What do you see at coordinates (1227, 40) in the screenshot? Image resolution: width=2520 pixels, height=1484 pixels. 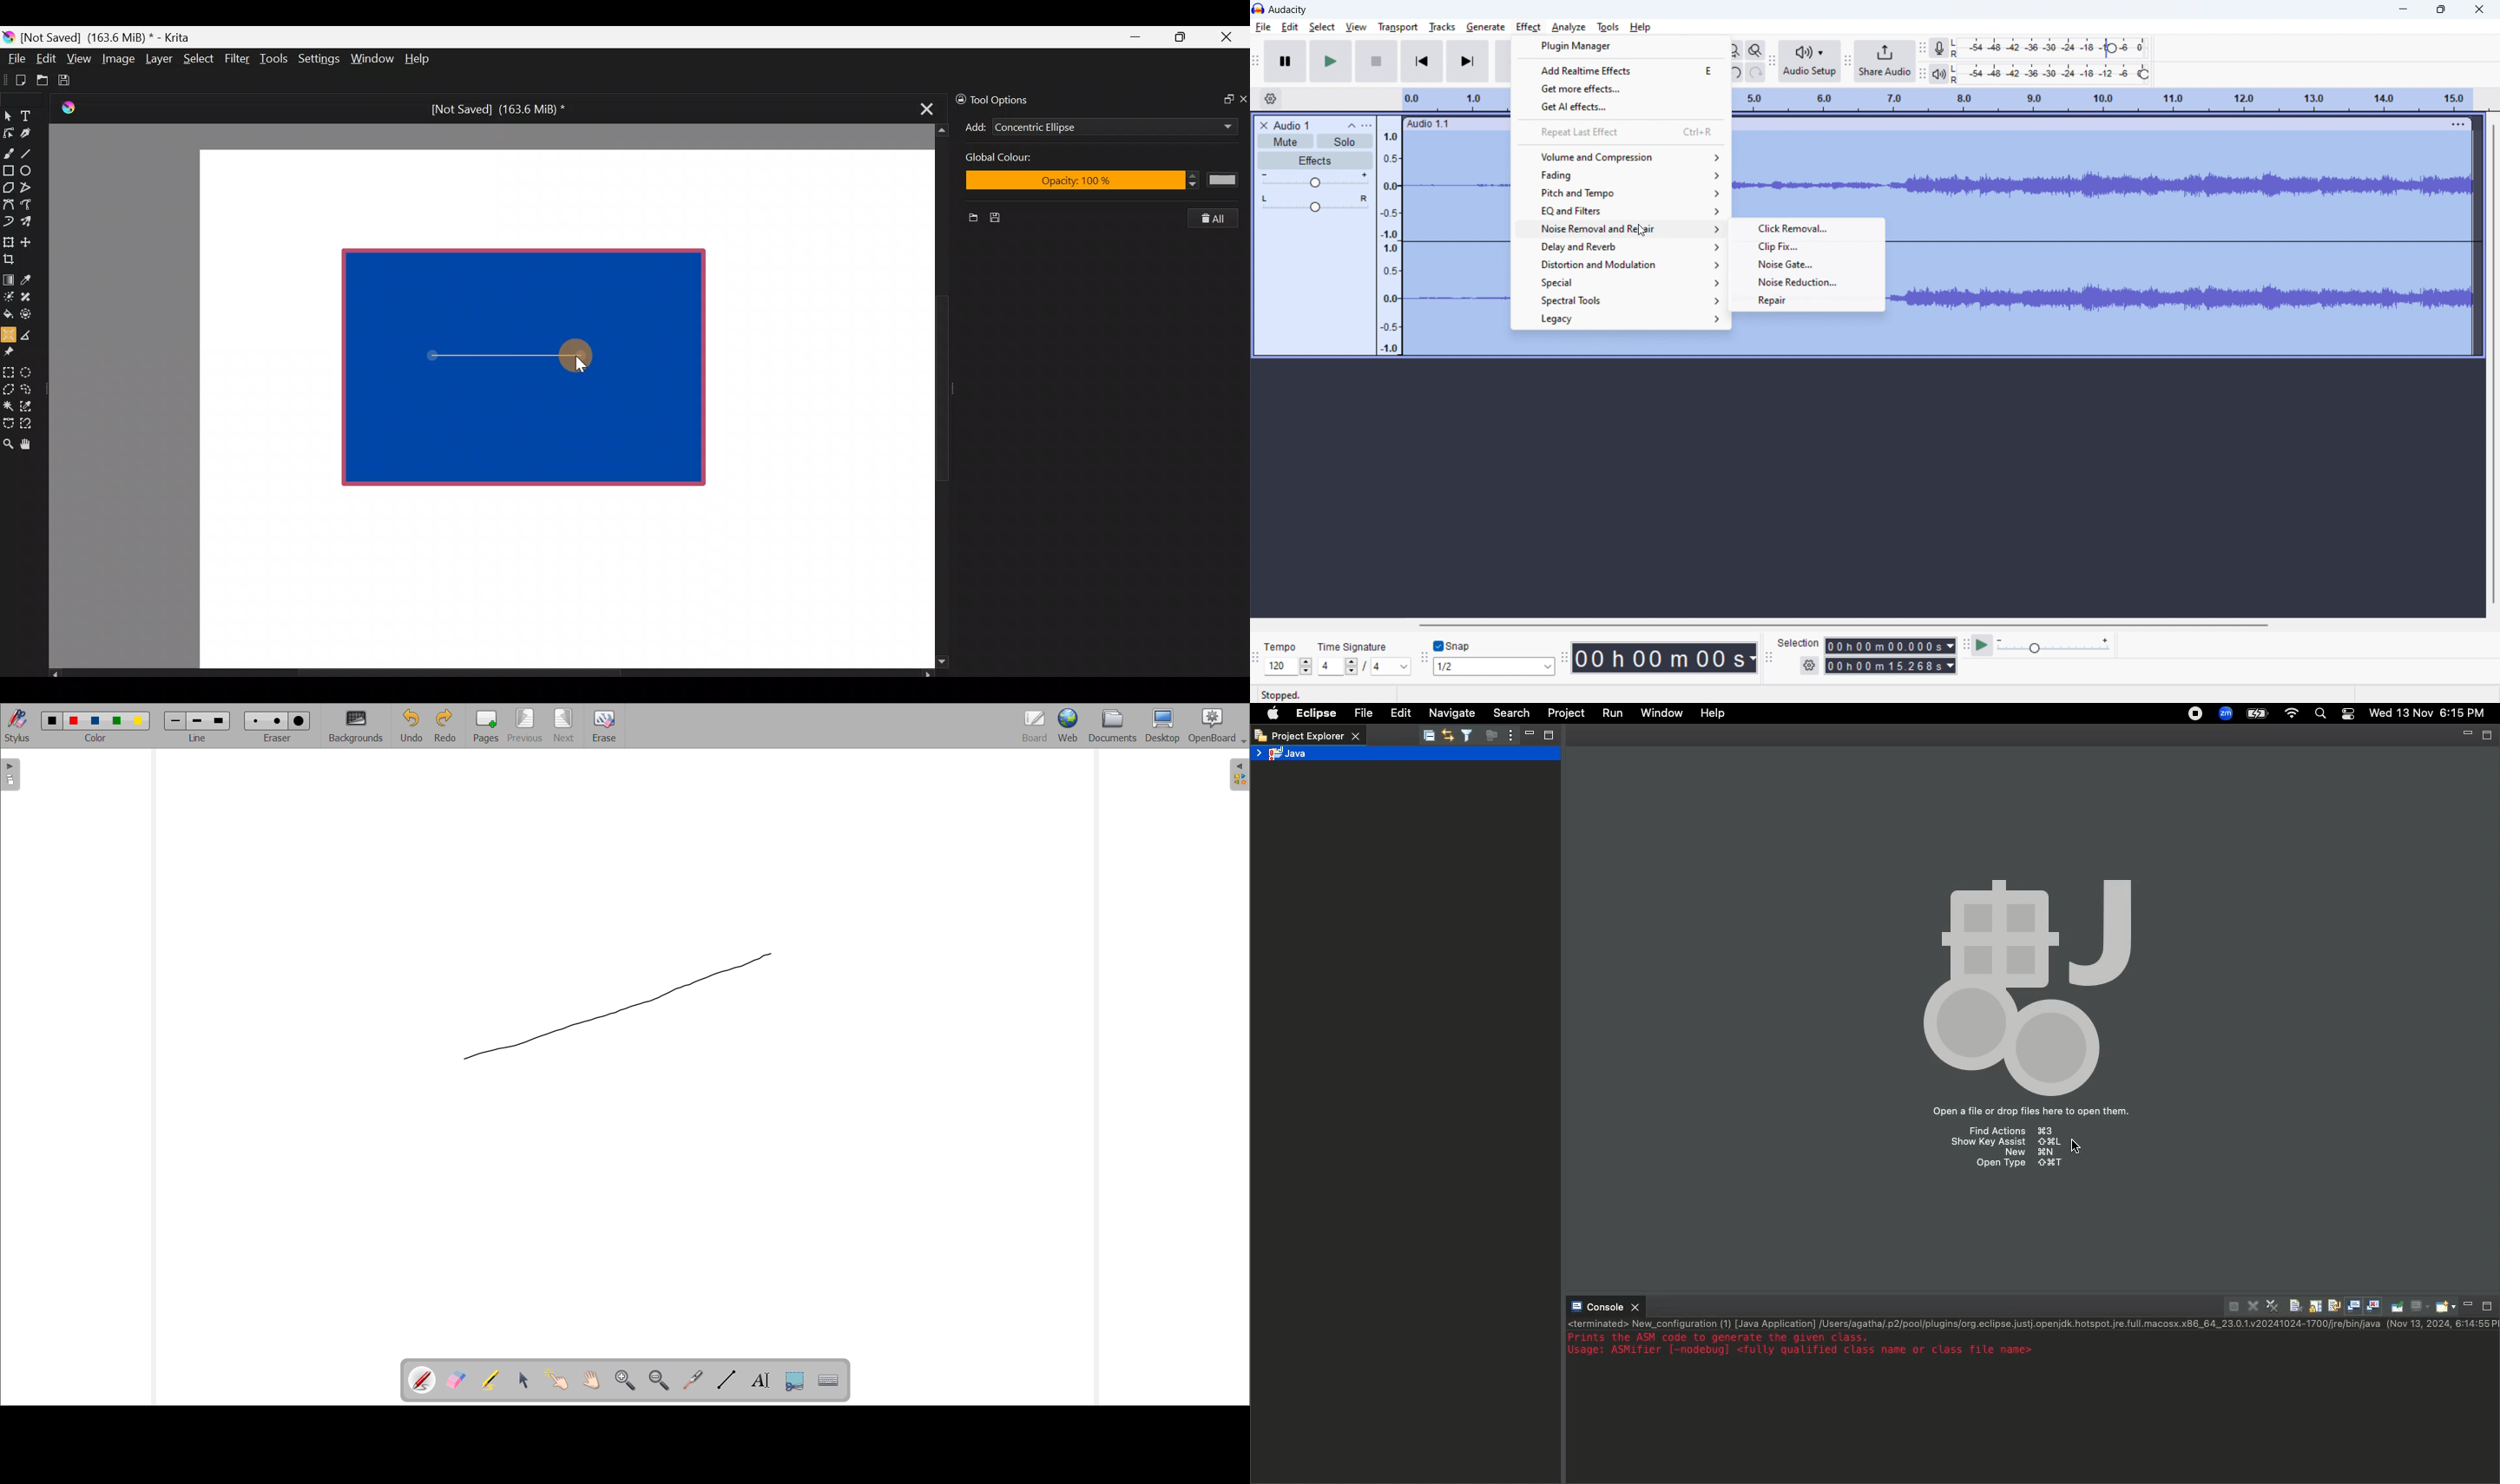 I see `Close` at bounding box center [1227, 40].